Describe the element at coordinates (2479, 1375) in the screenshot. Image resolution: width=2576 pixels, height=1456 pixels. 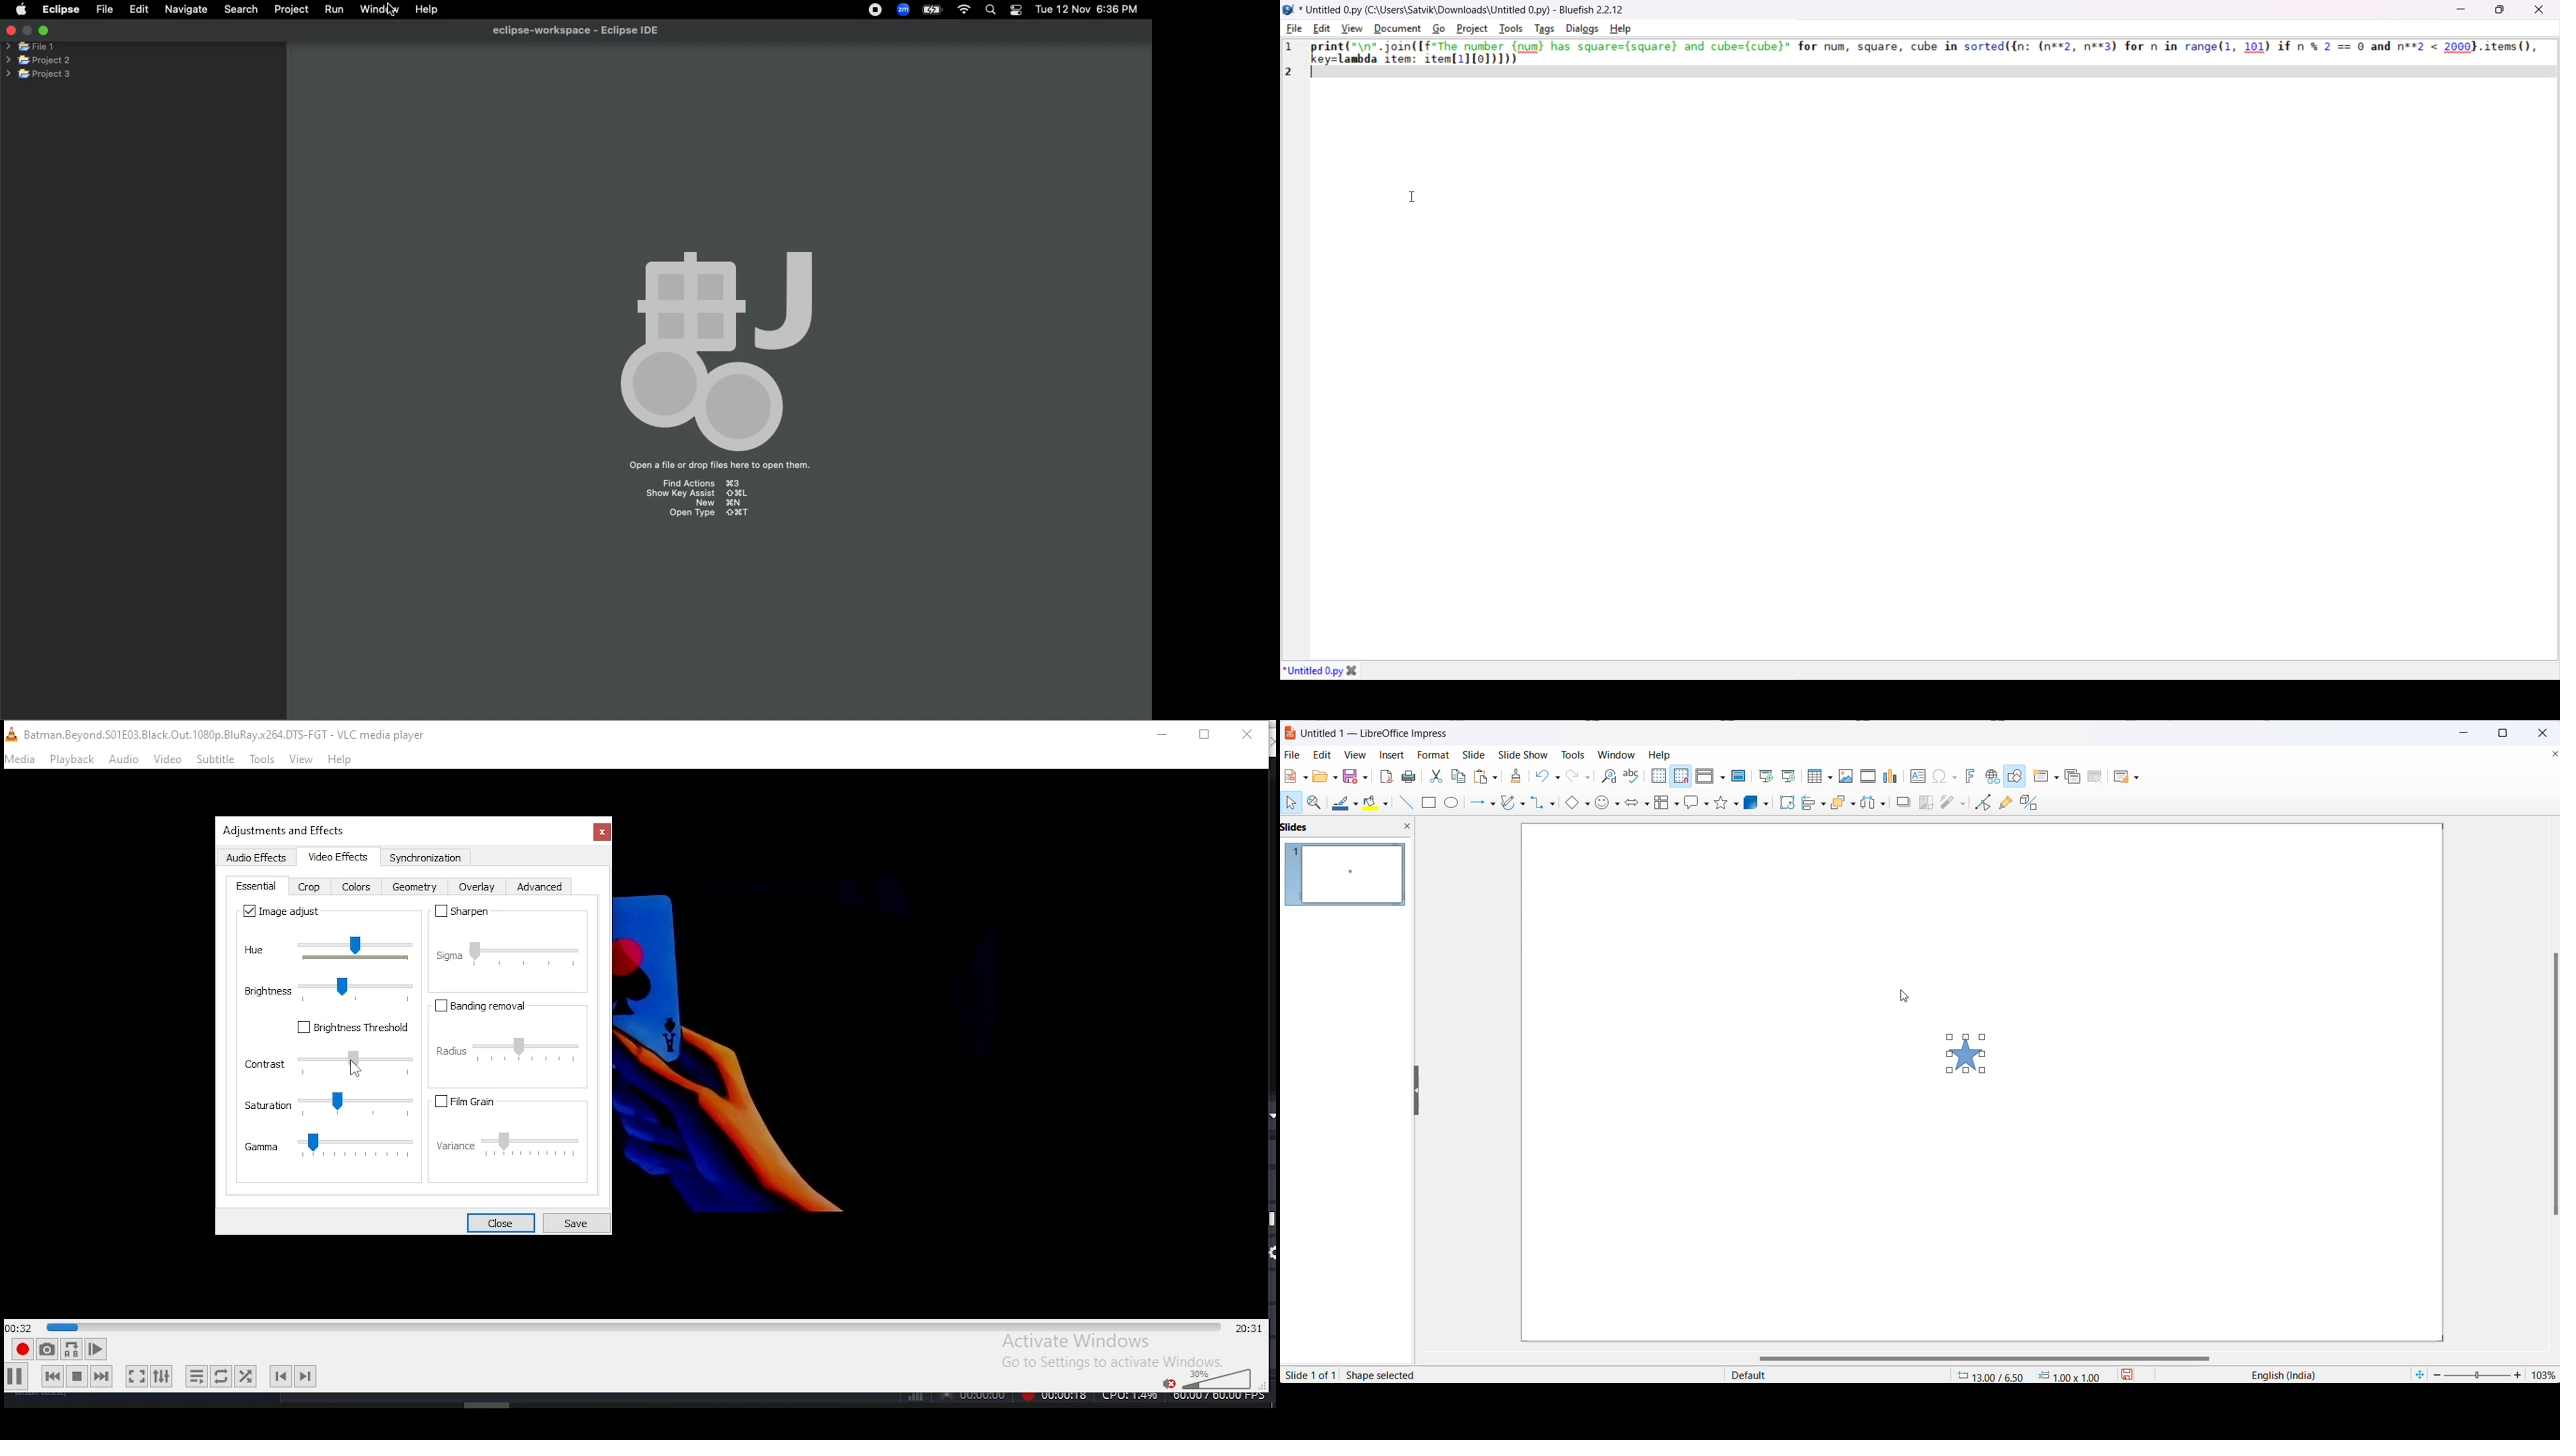
I see `zoom slider` at that location.